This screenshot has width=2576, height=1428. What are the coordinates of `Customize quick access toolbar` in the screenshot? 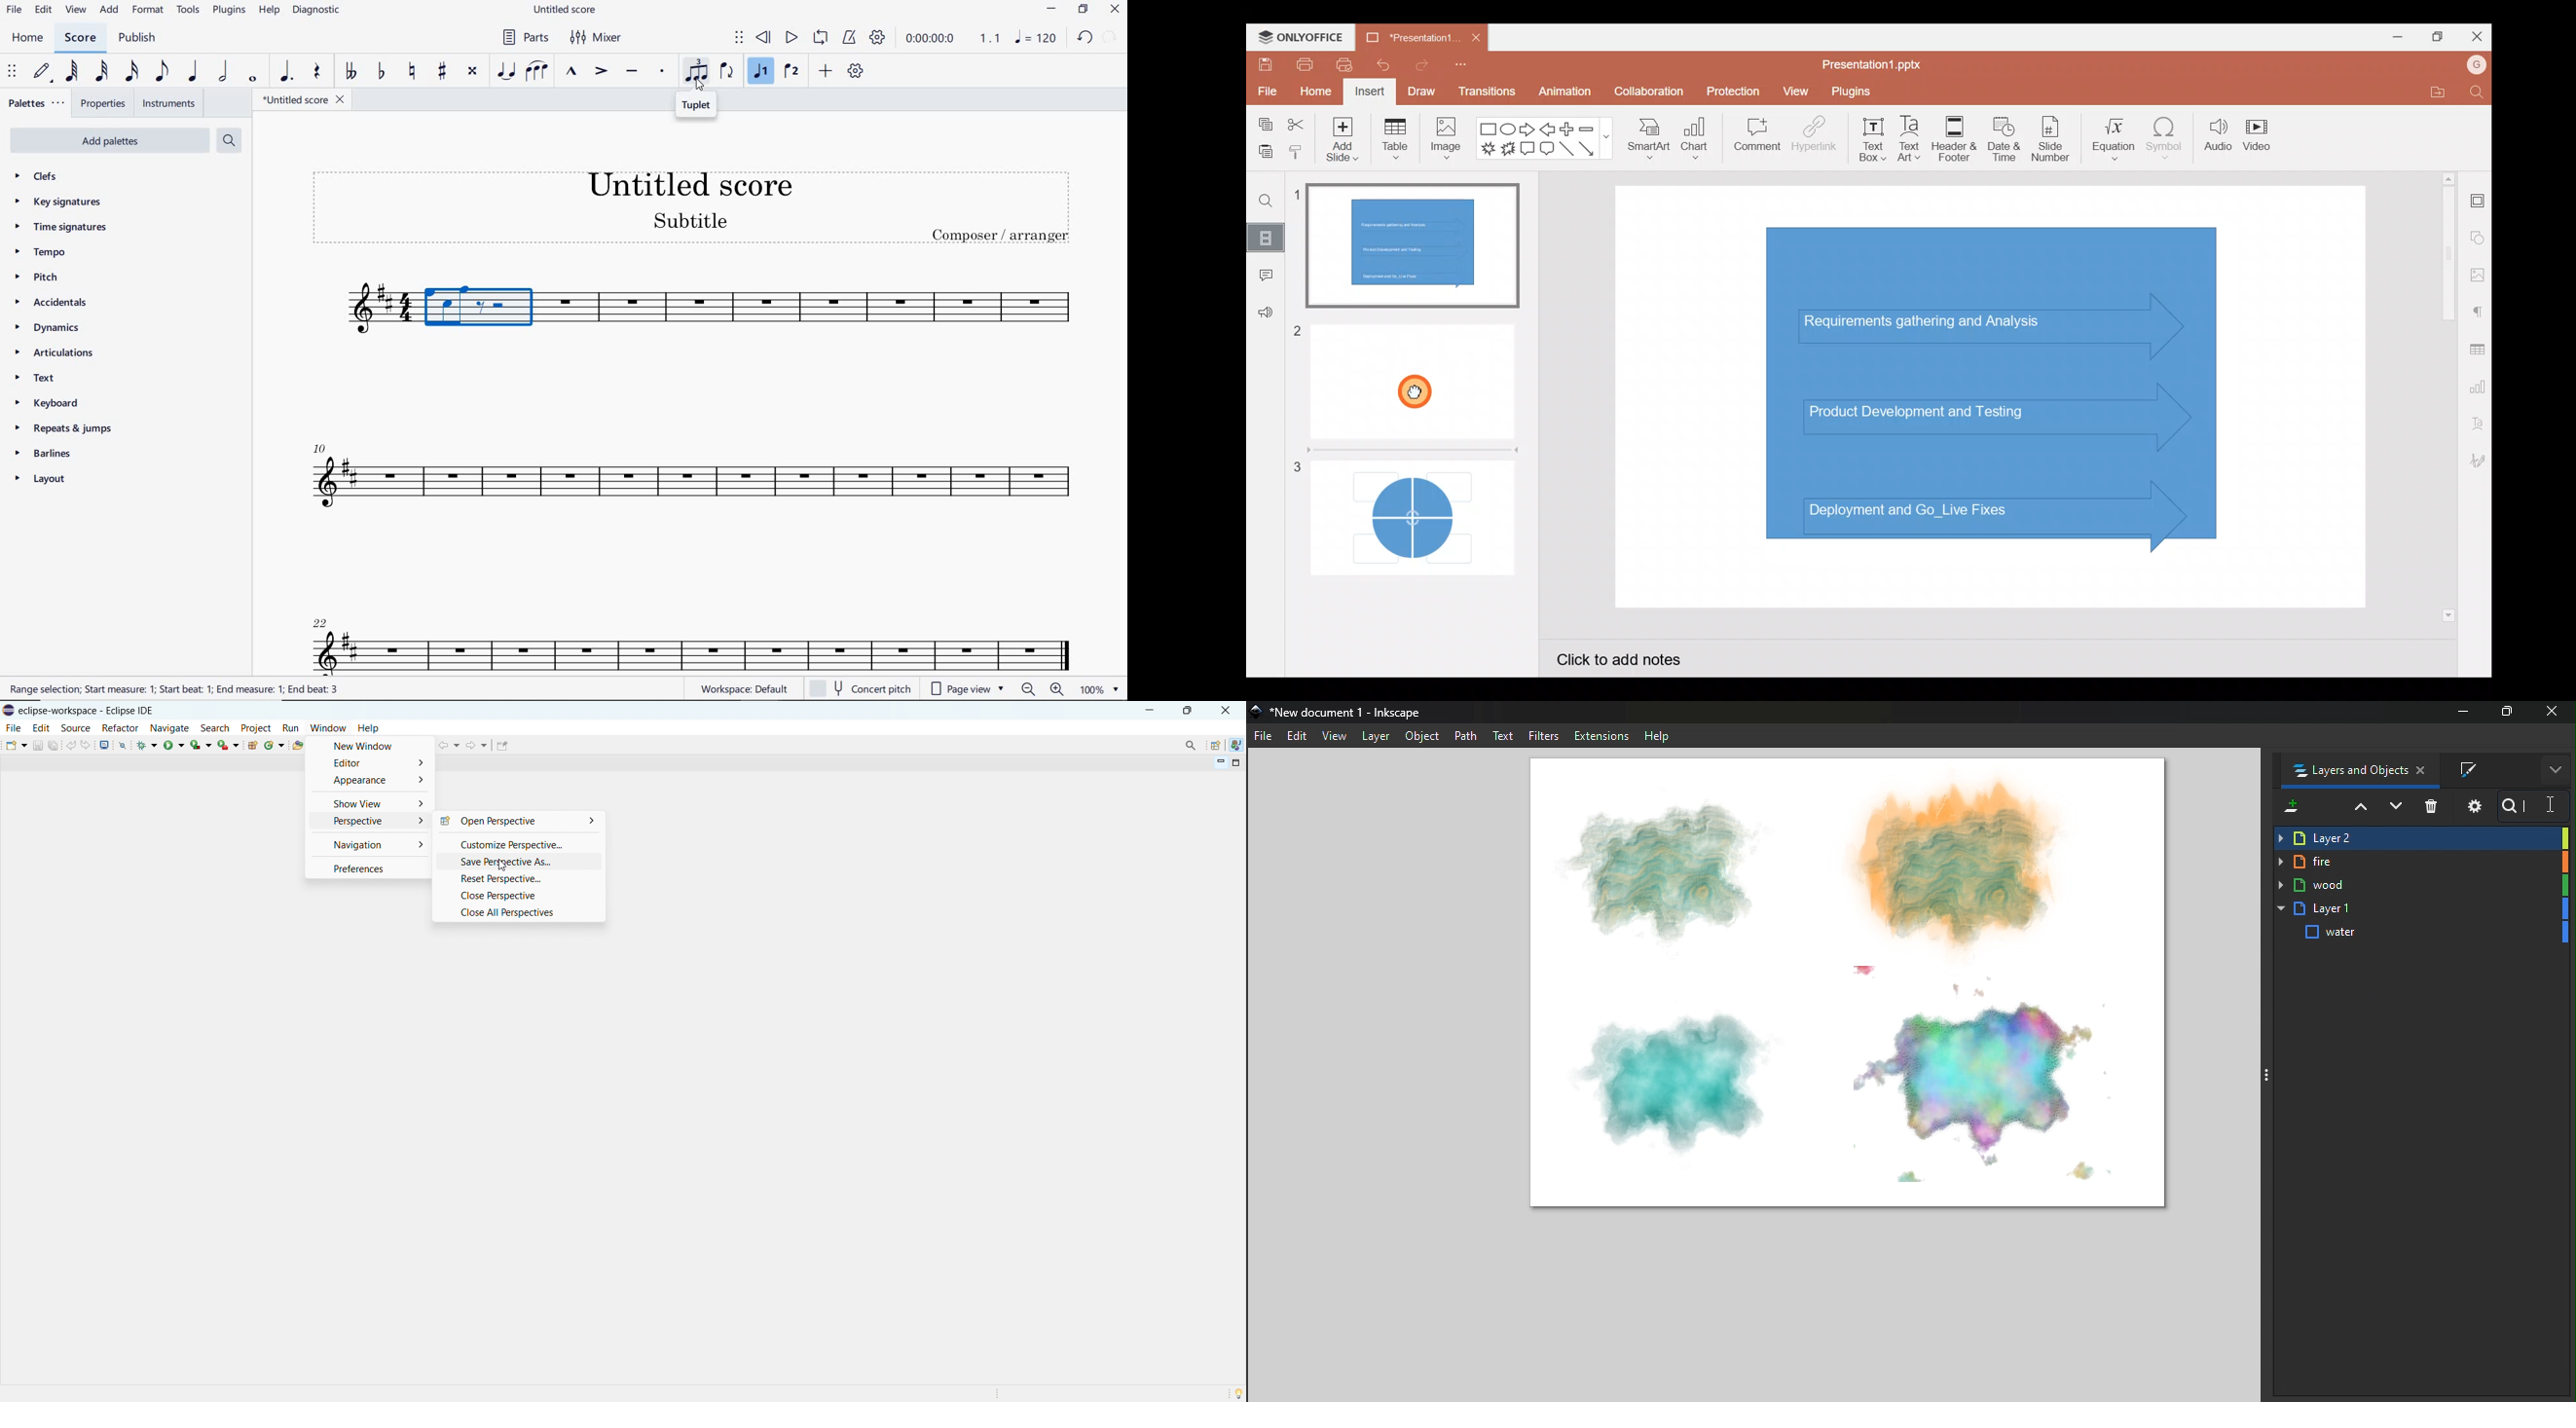 It's located at (1460, 68).